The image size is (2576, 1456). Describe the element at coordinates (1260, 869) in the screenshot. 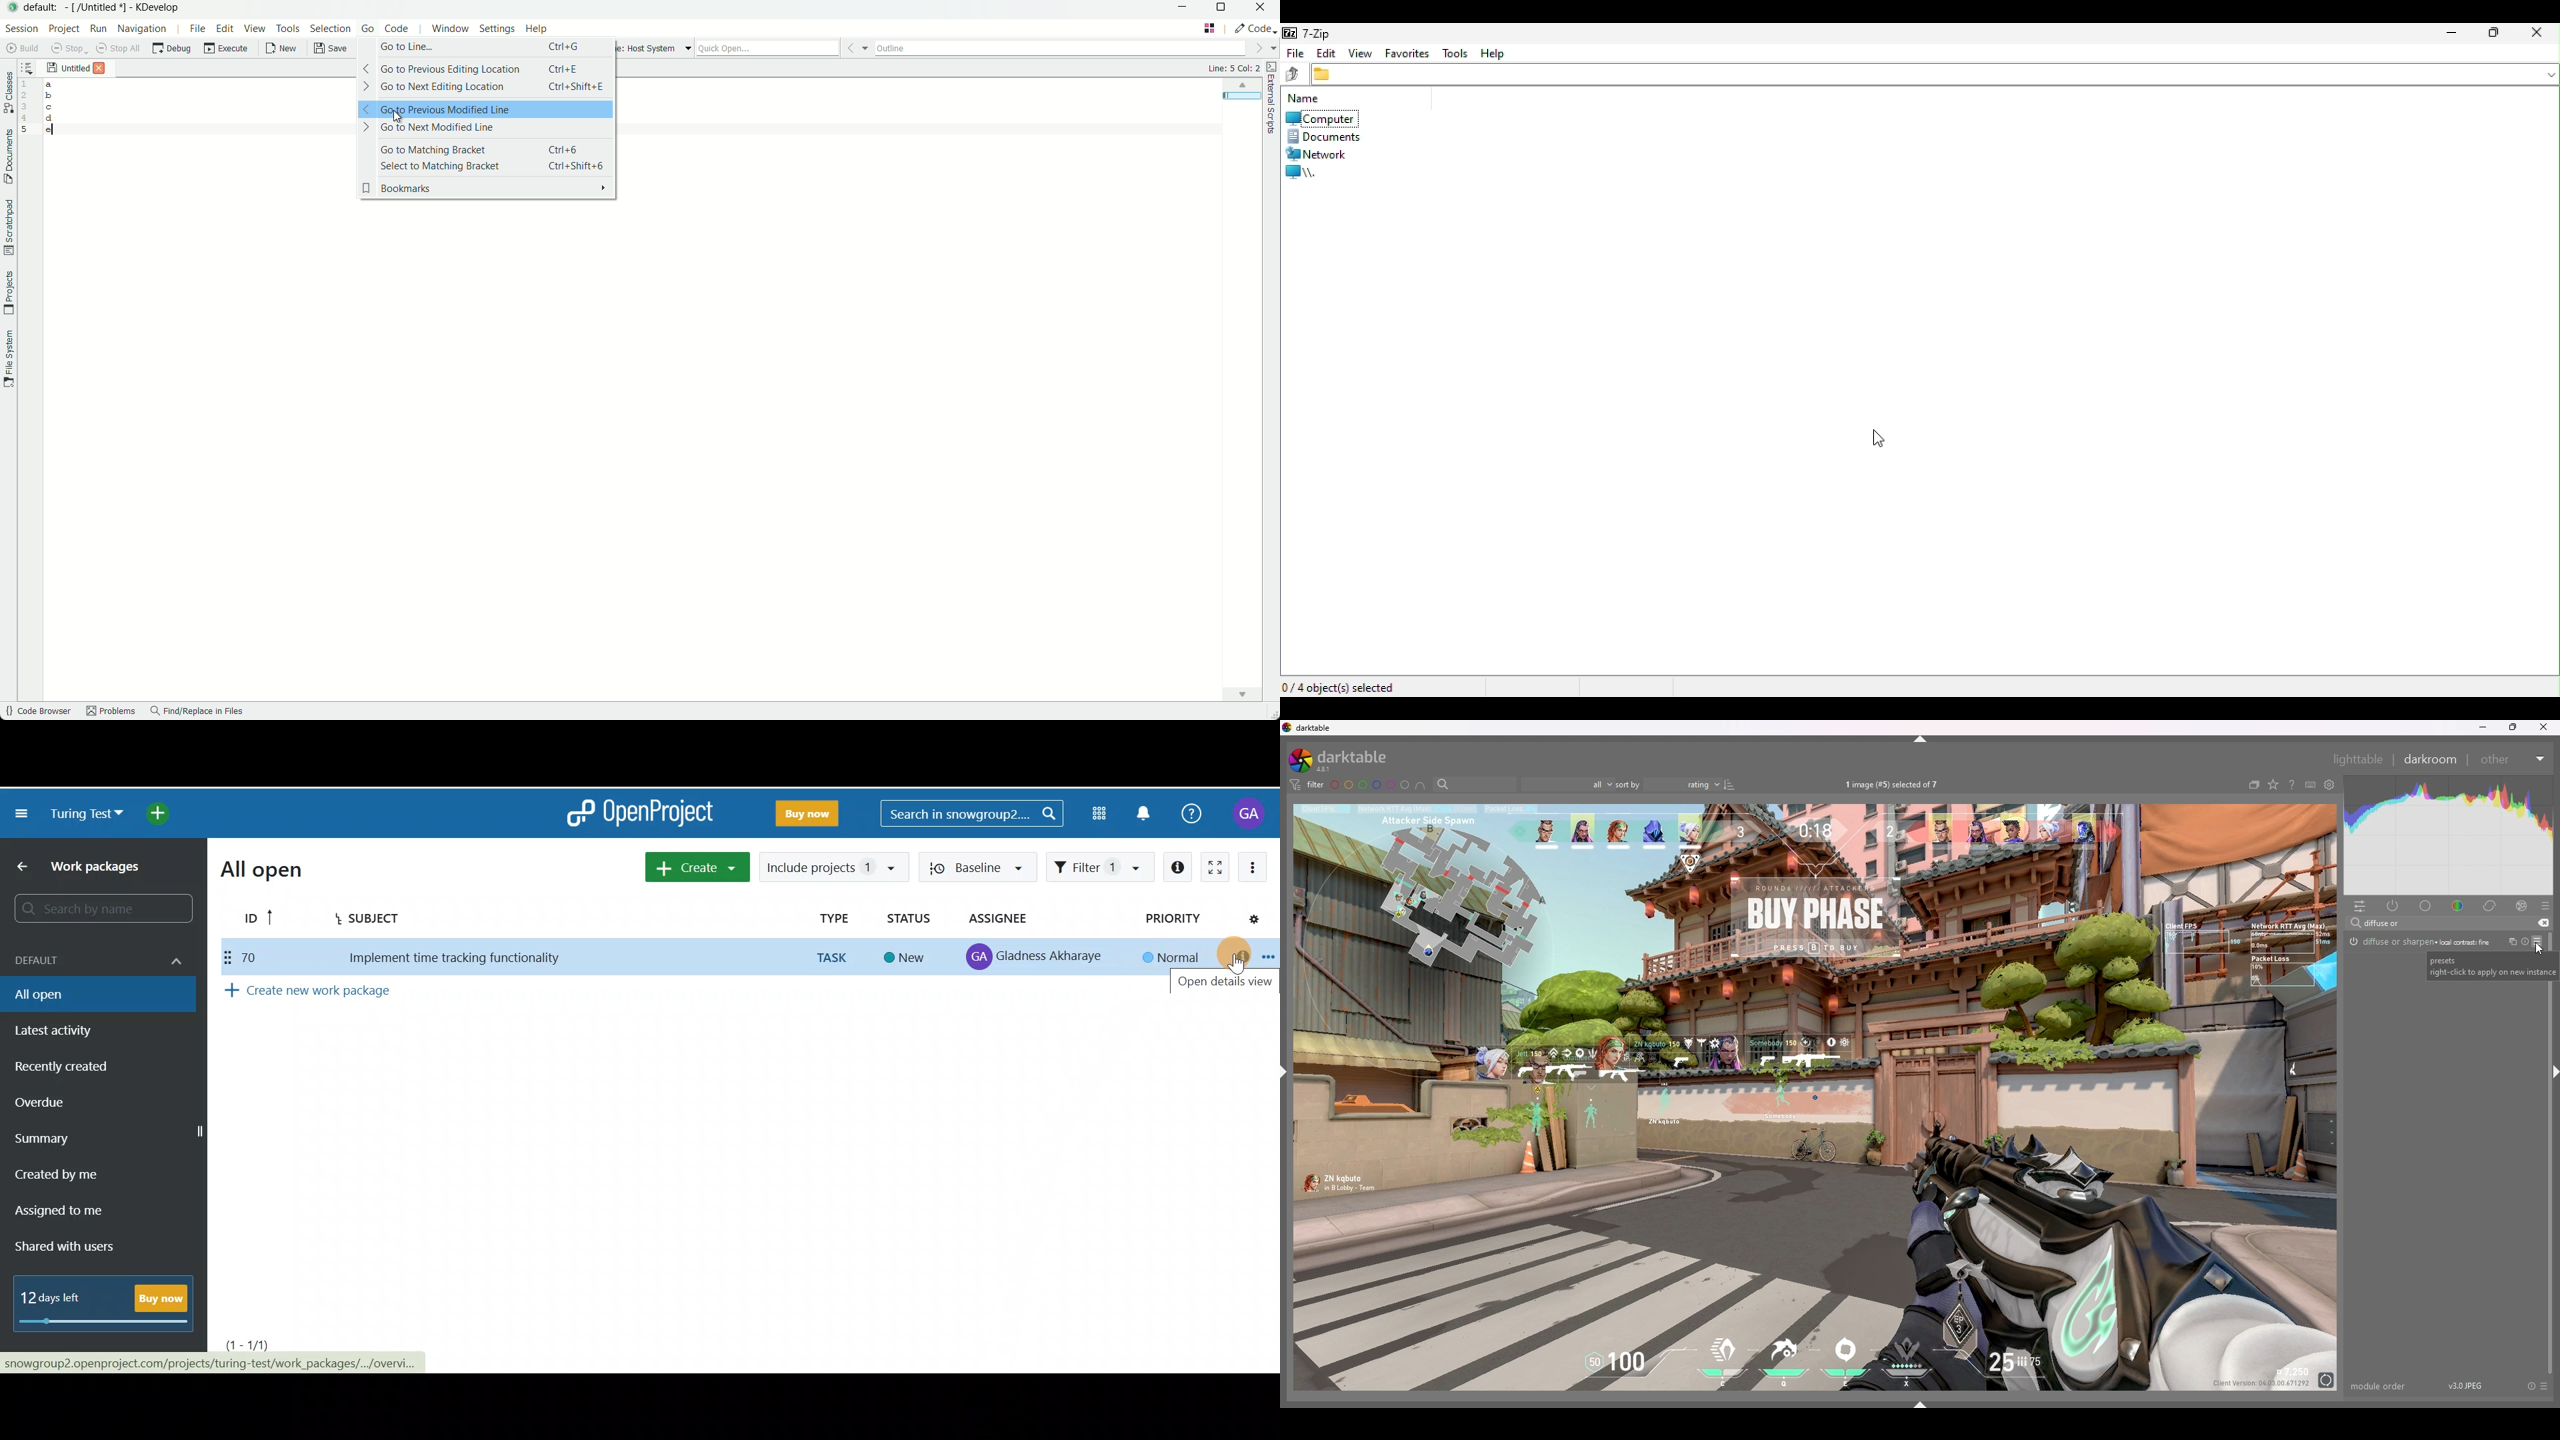

I see `More actions` at that location.